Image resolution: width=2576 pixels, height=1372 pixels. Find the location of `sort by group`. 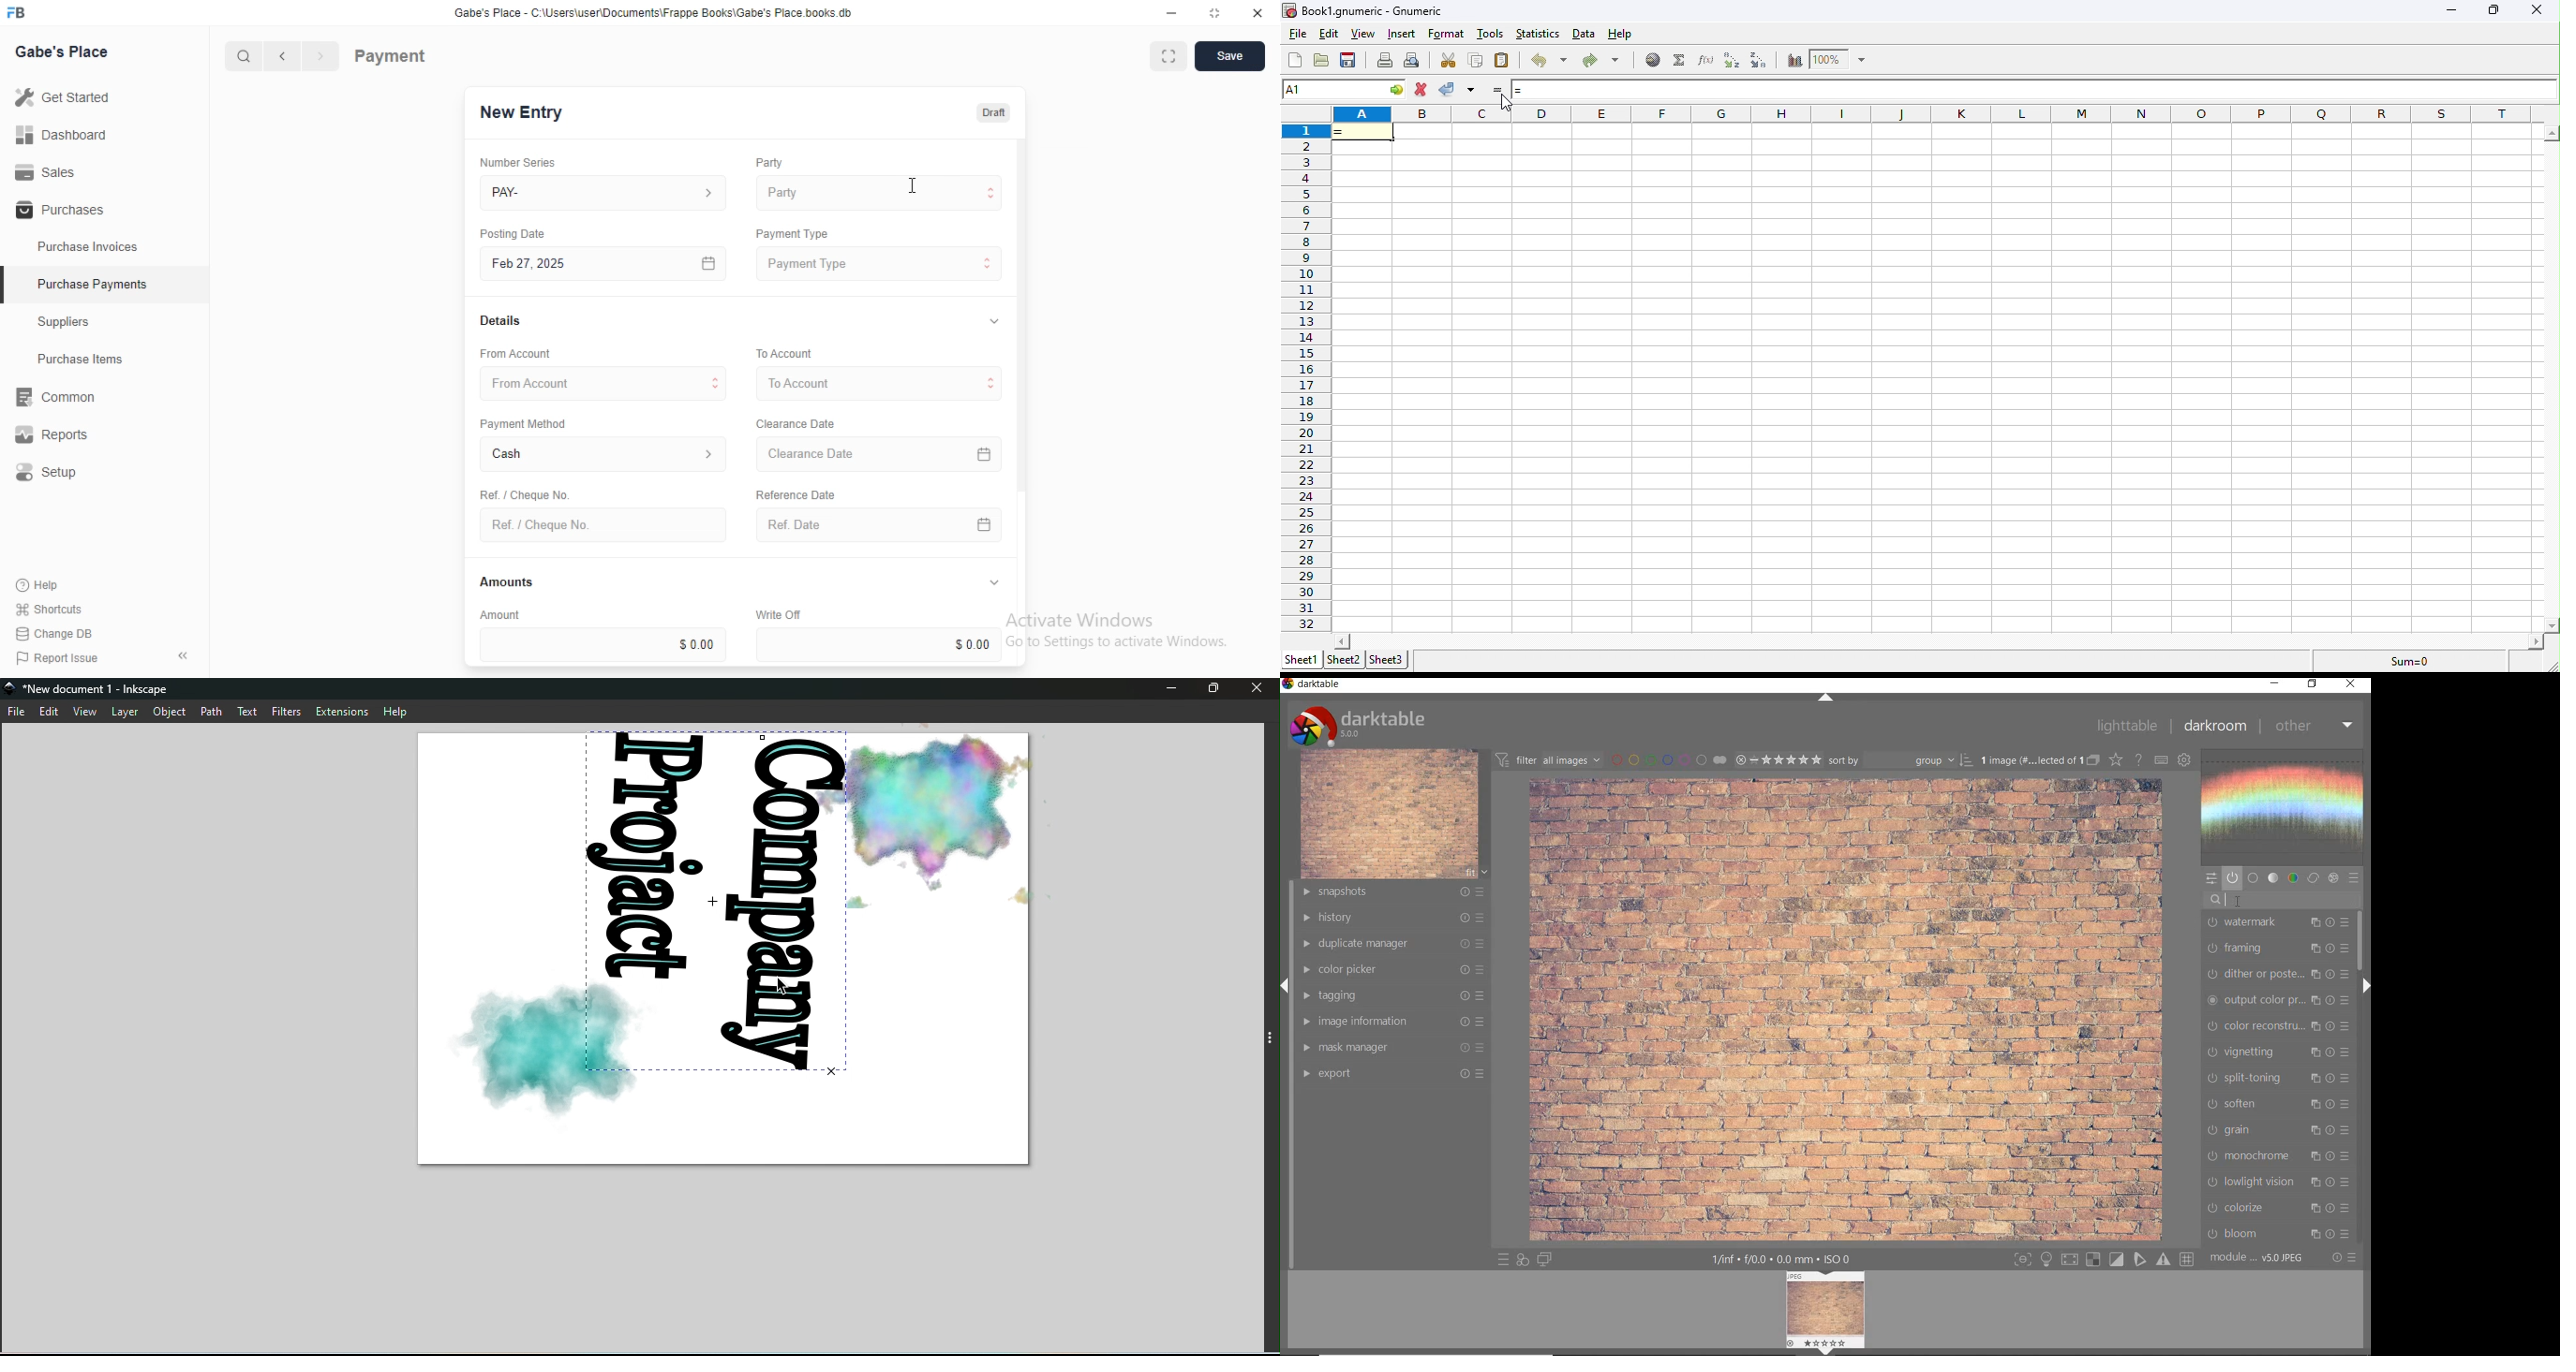

sort by group is located at coordinates (1900, 760).